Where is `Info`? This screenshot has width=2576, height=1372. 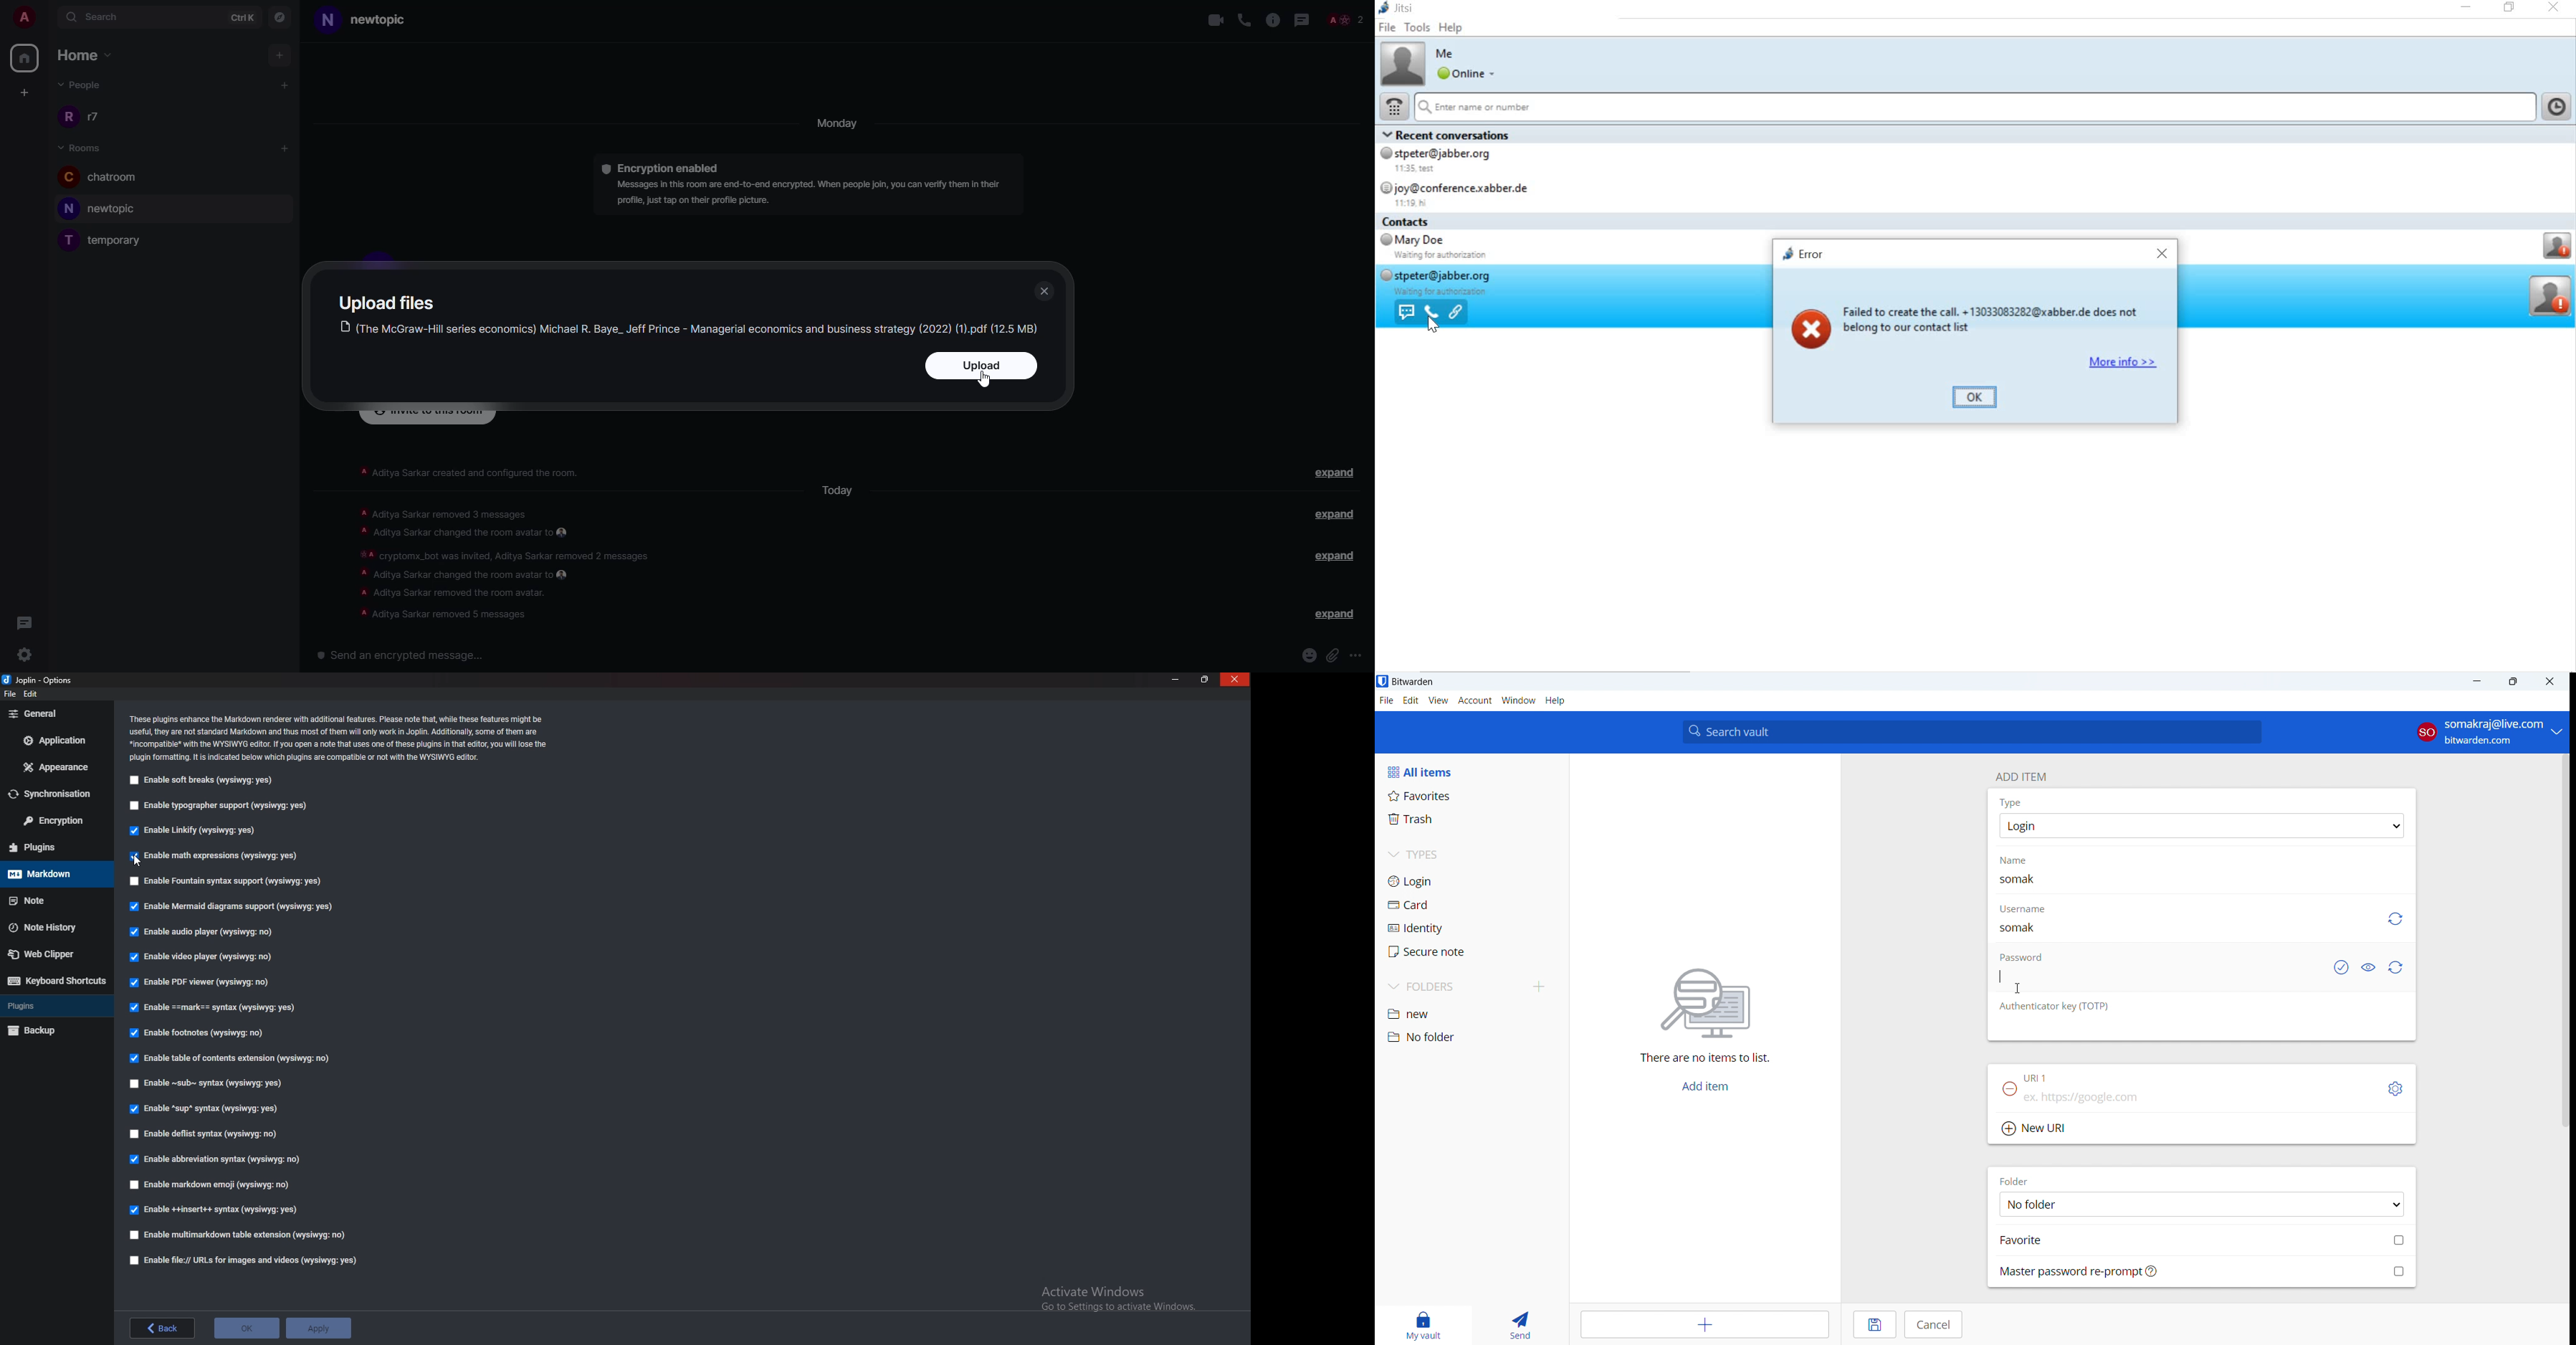
Info is located at coordinates (344, 737).